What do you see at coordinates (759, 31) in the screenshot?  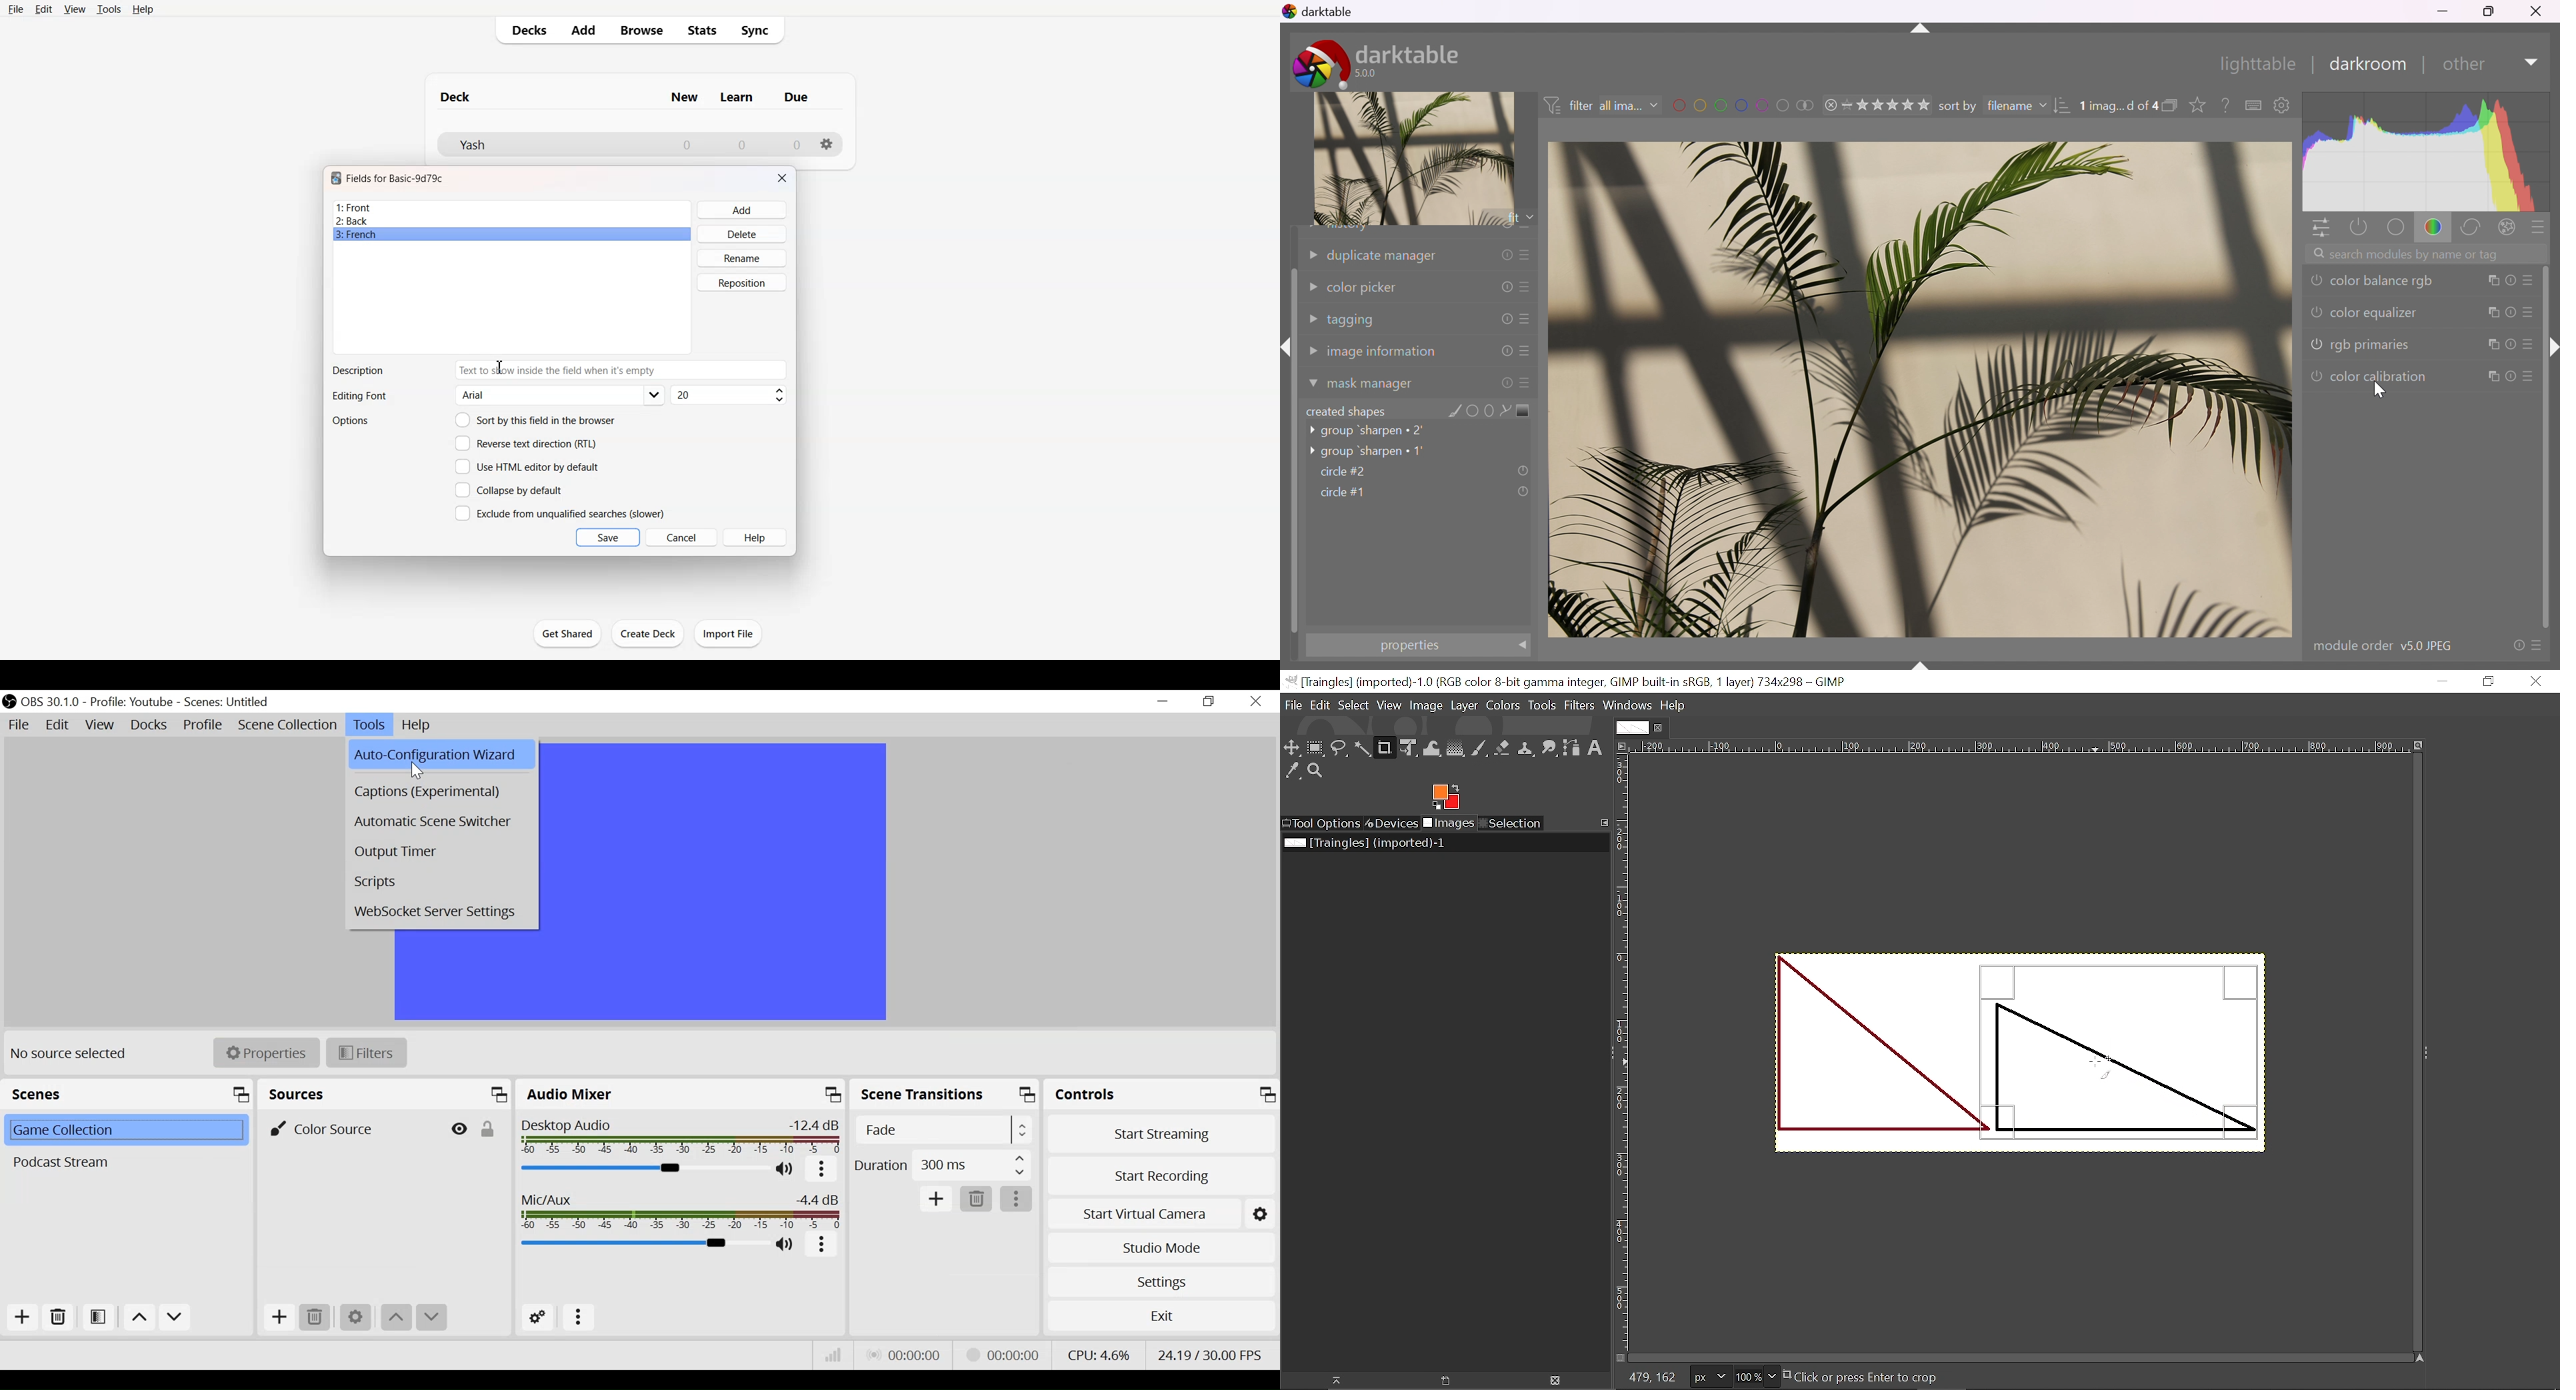 I see `Sync` at bounding box center [759, 31].